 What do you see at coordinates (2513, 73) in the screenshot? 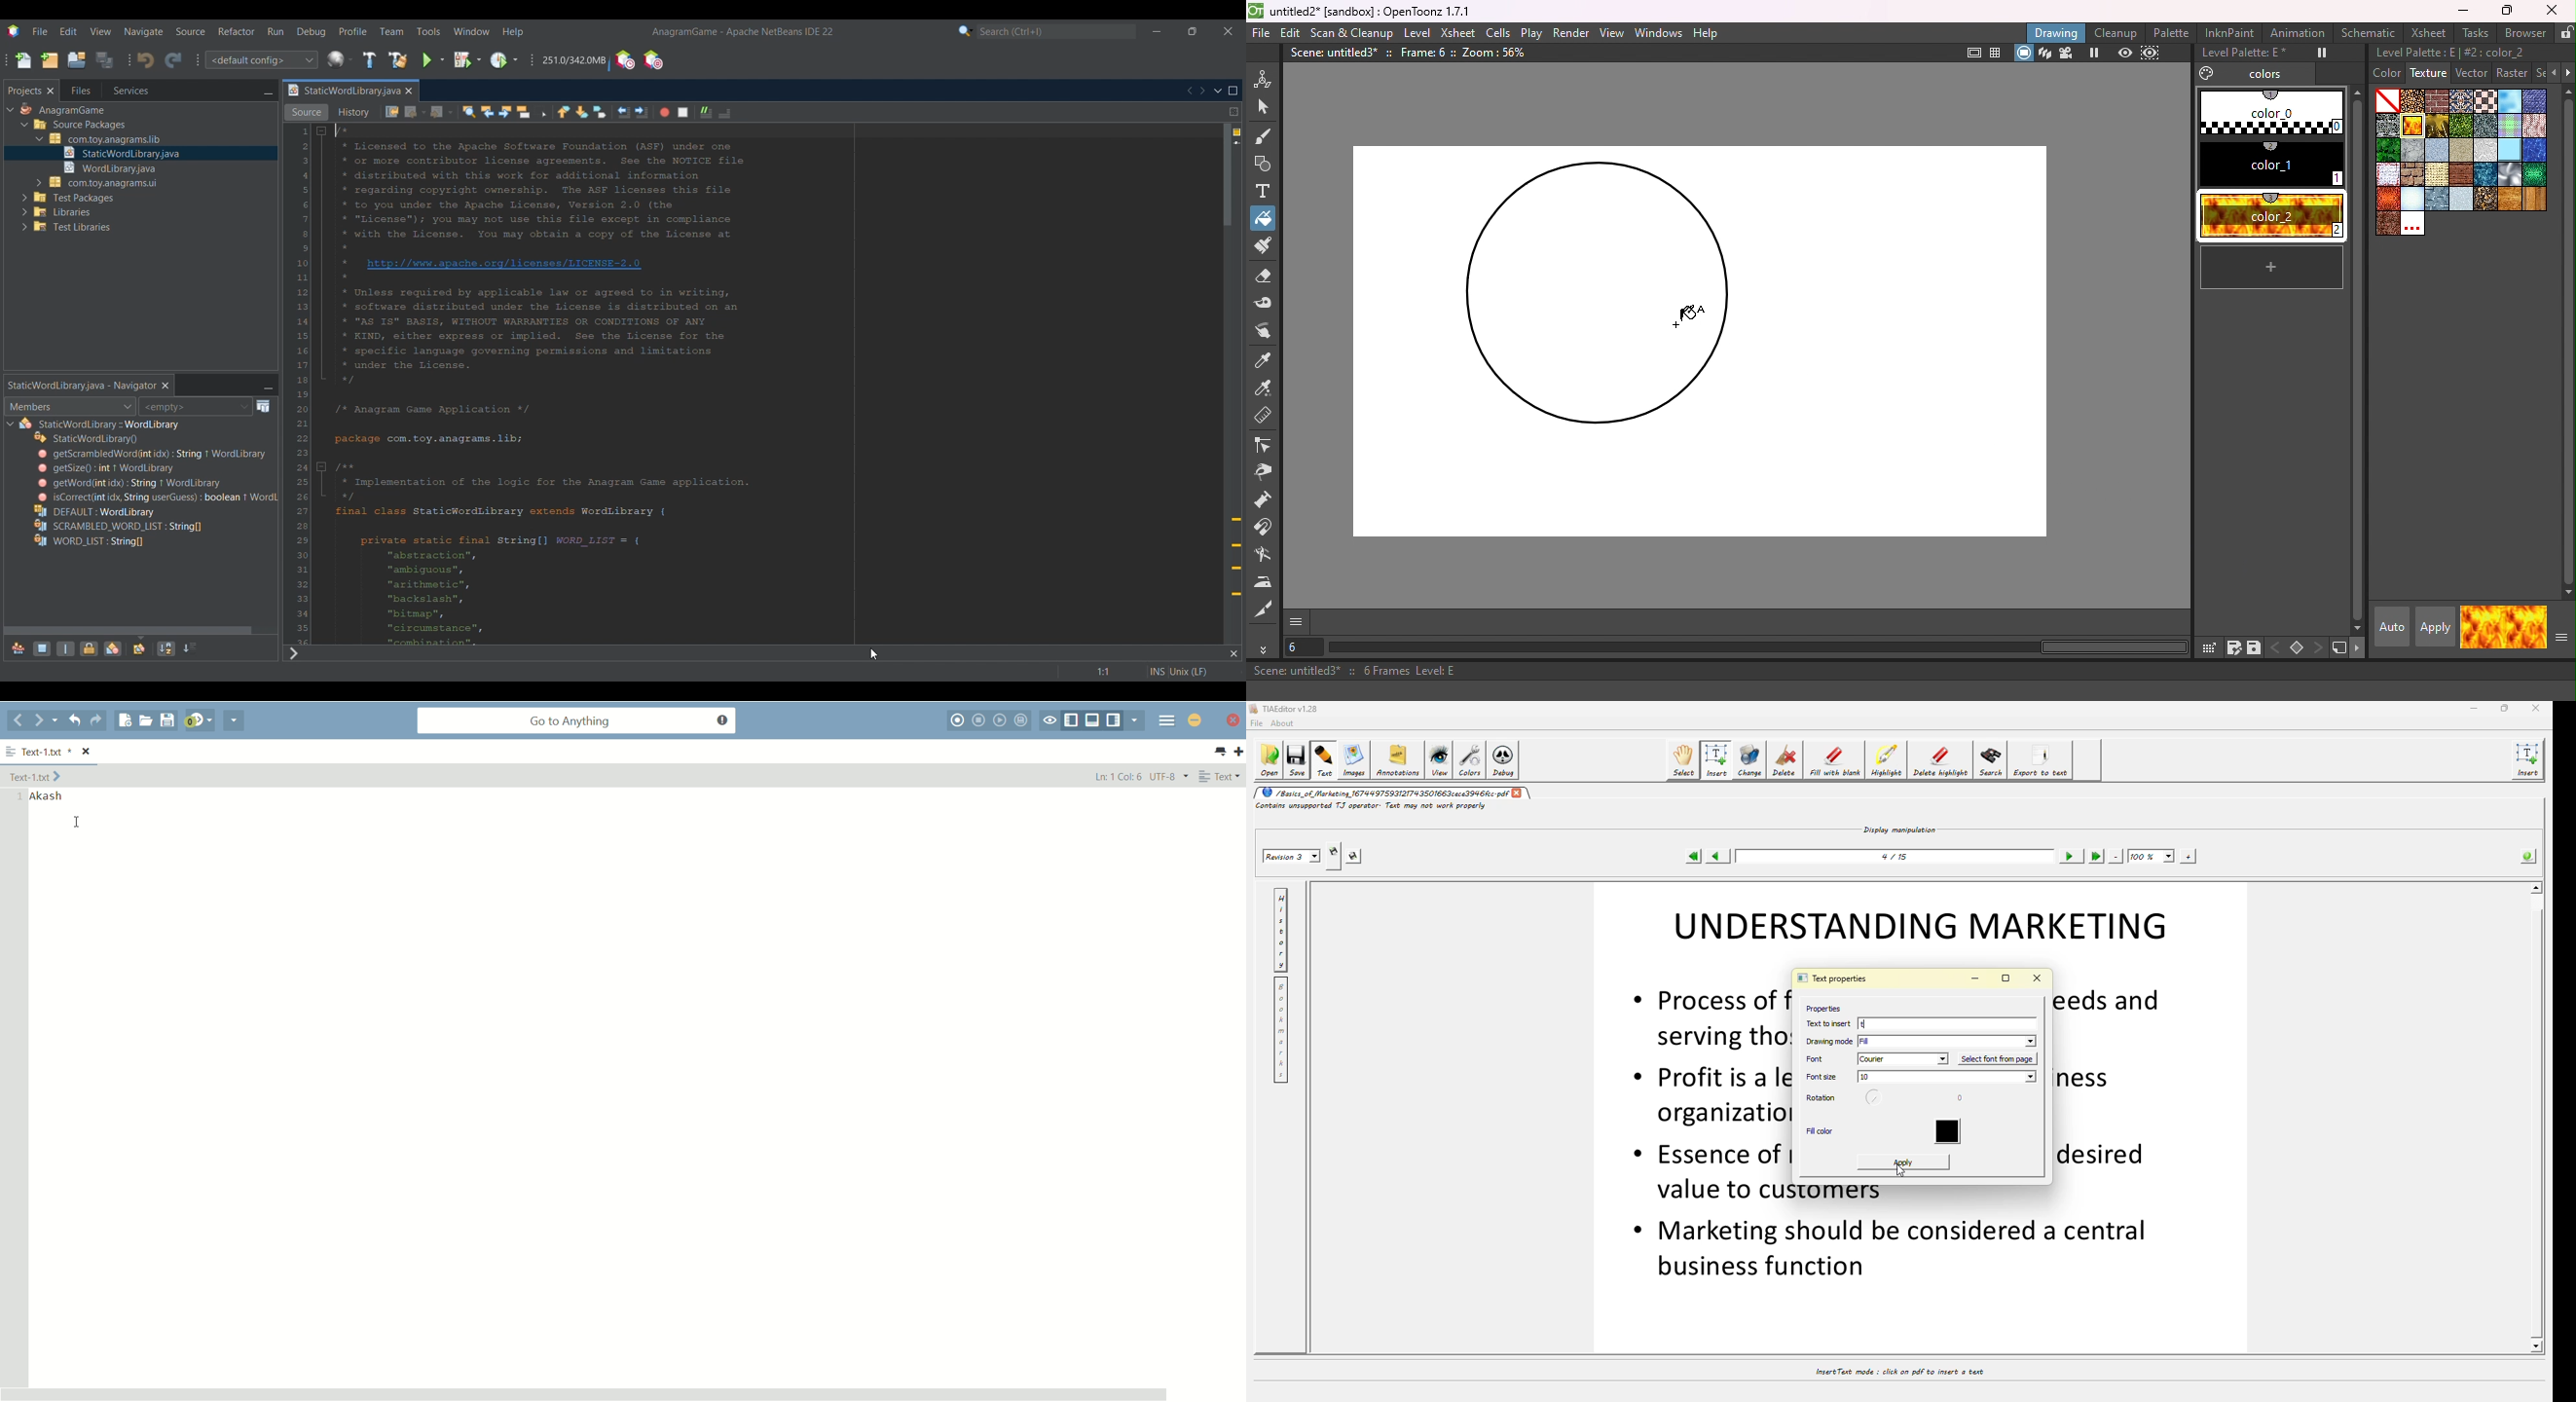
I see `Raster` at bounding box center [2513, 73].